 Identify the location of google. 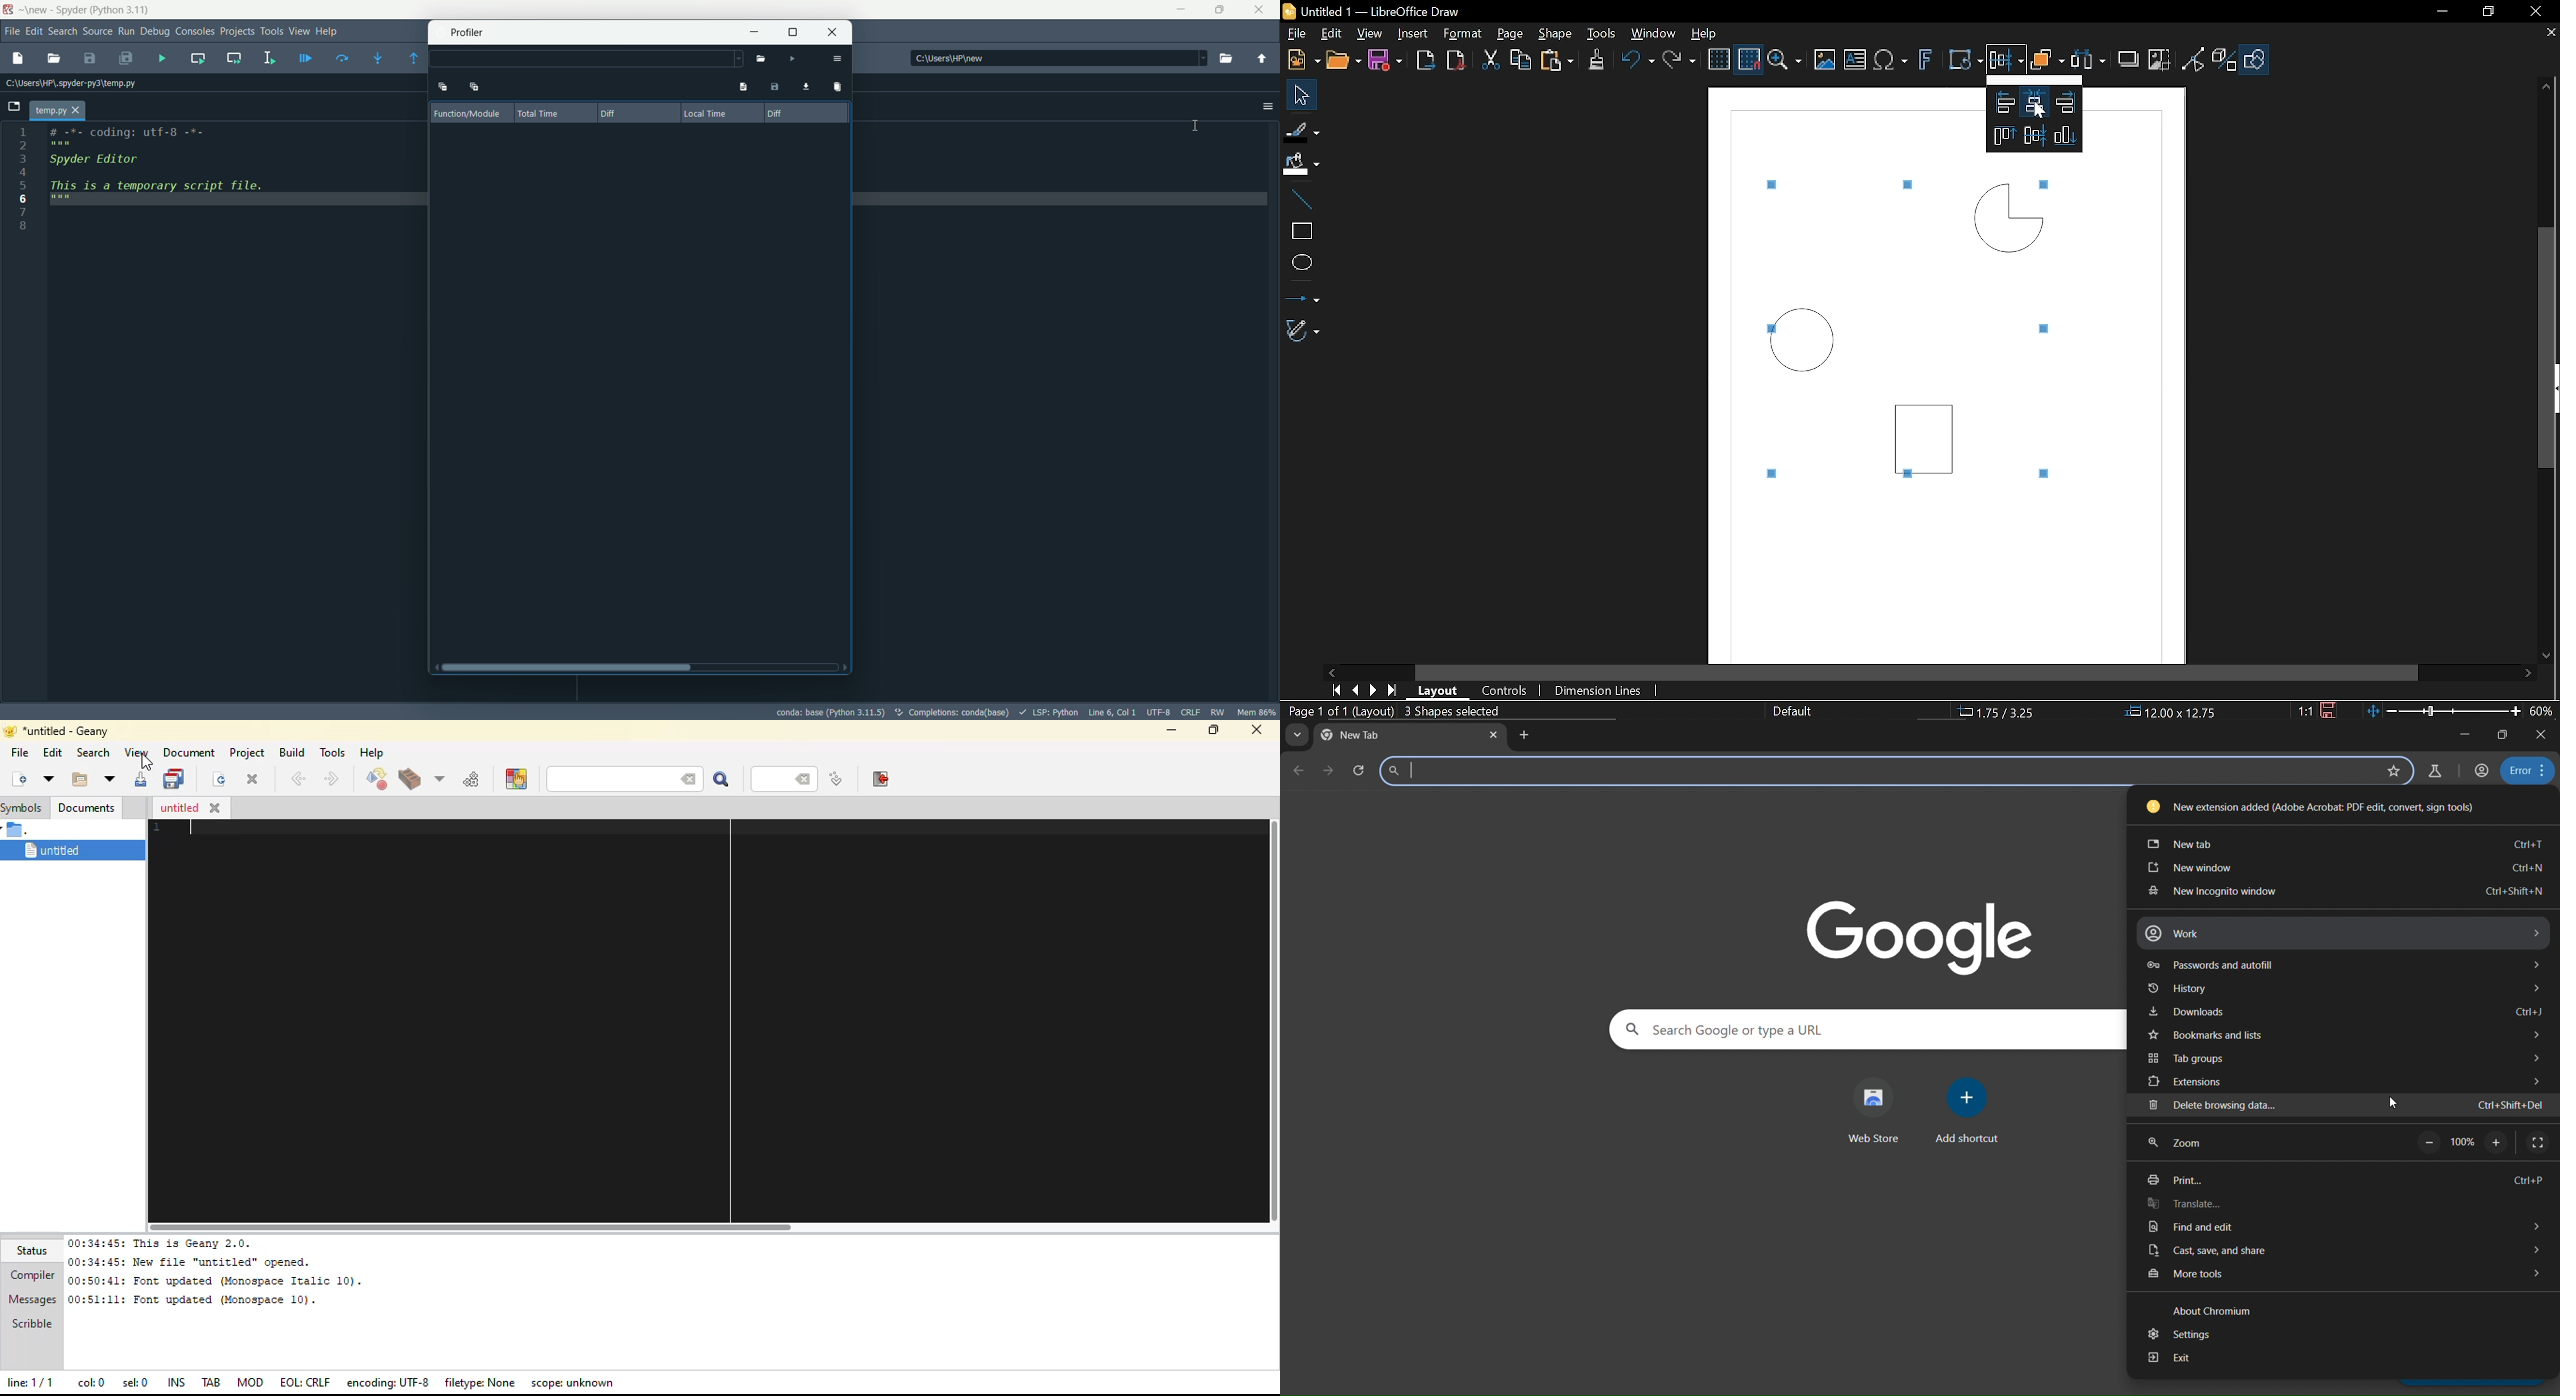
(1928, 939).